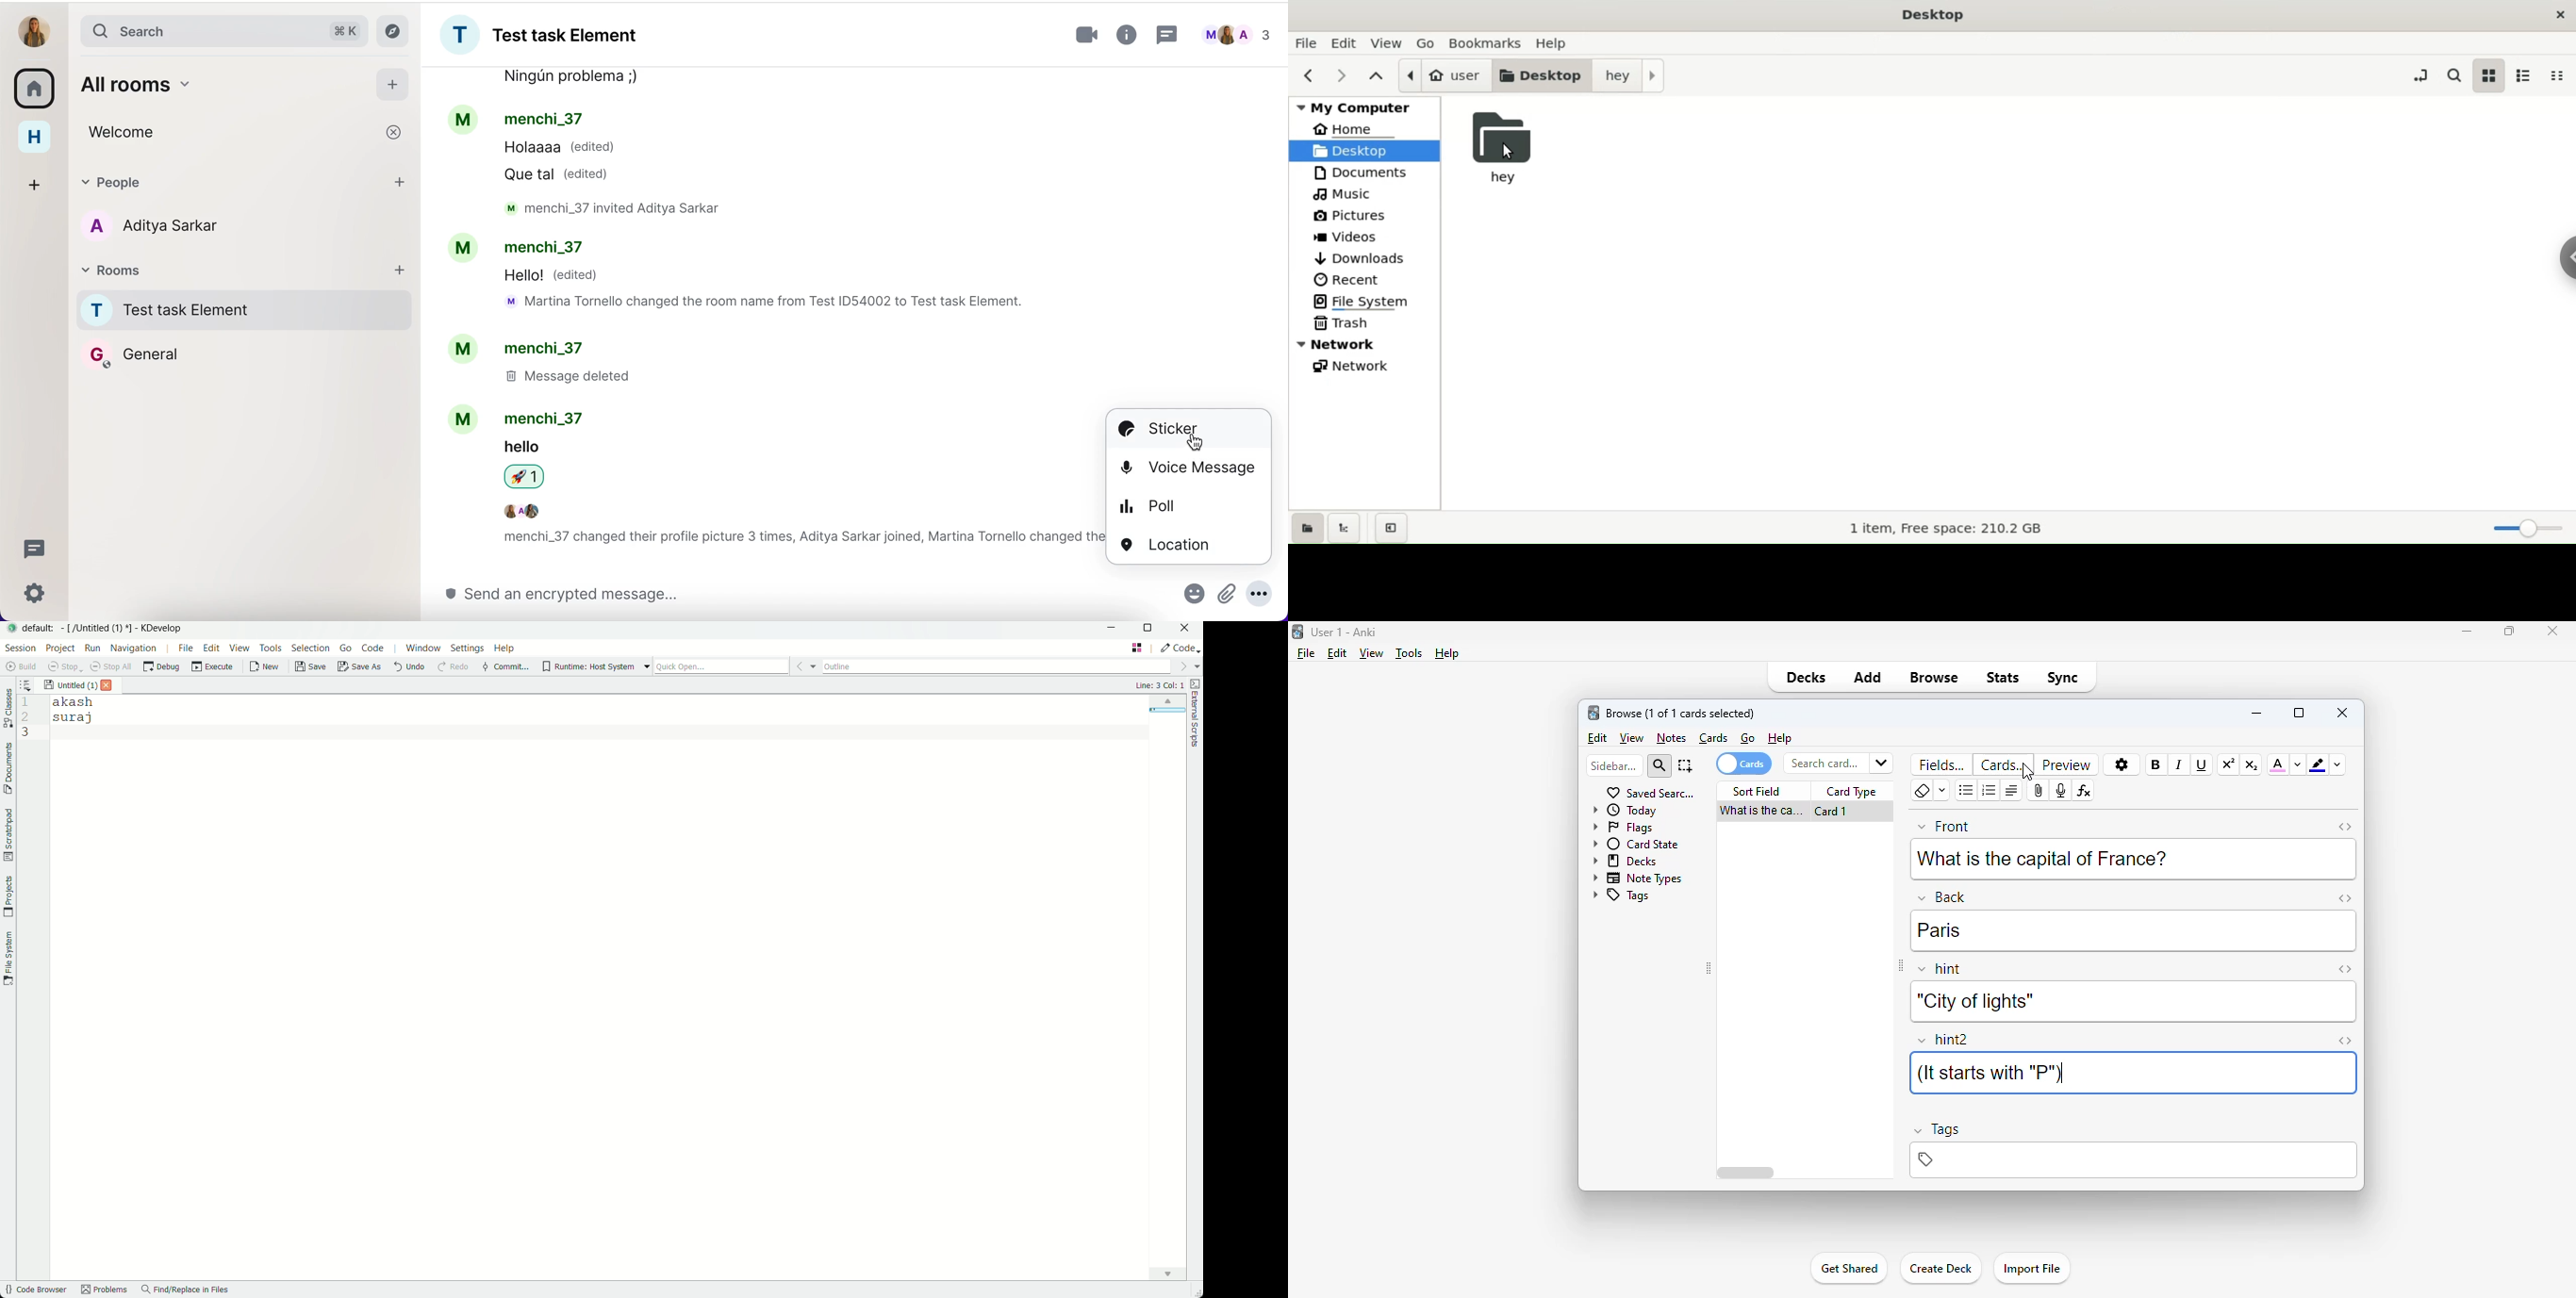 The width and height of the screenshot is (2576, 1316). What do you see at coordinates (2522, 528) in the screenshot?
I see `zoom` at bounding box center [2522, 528].